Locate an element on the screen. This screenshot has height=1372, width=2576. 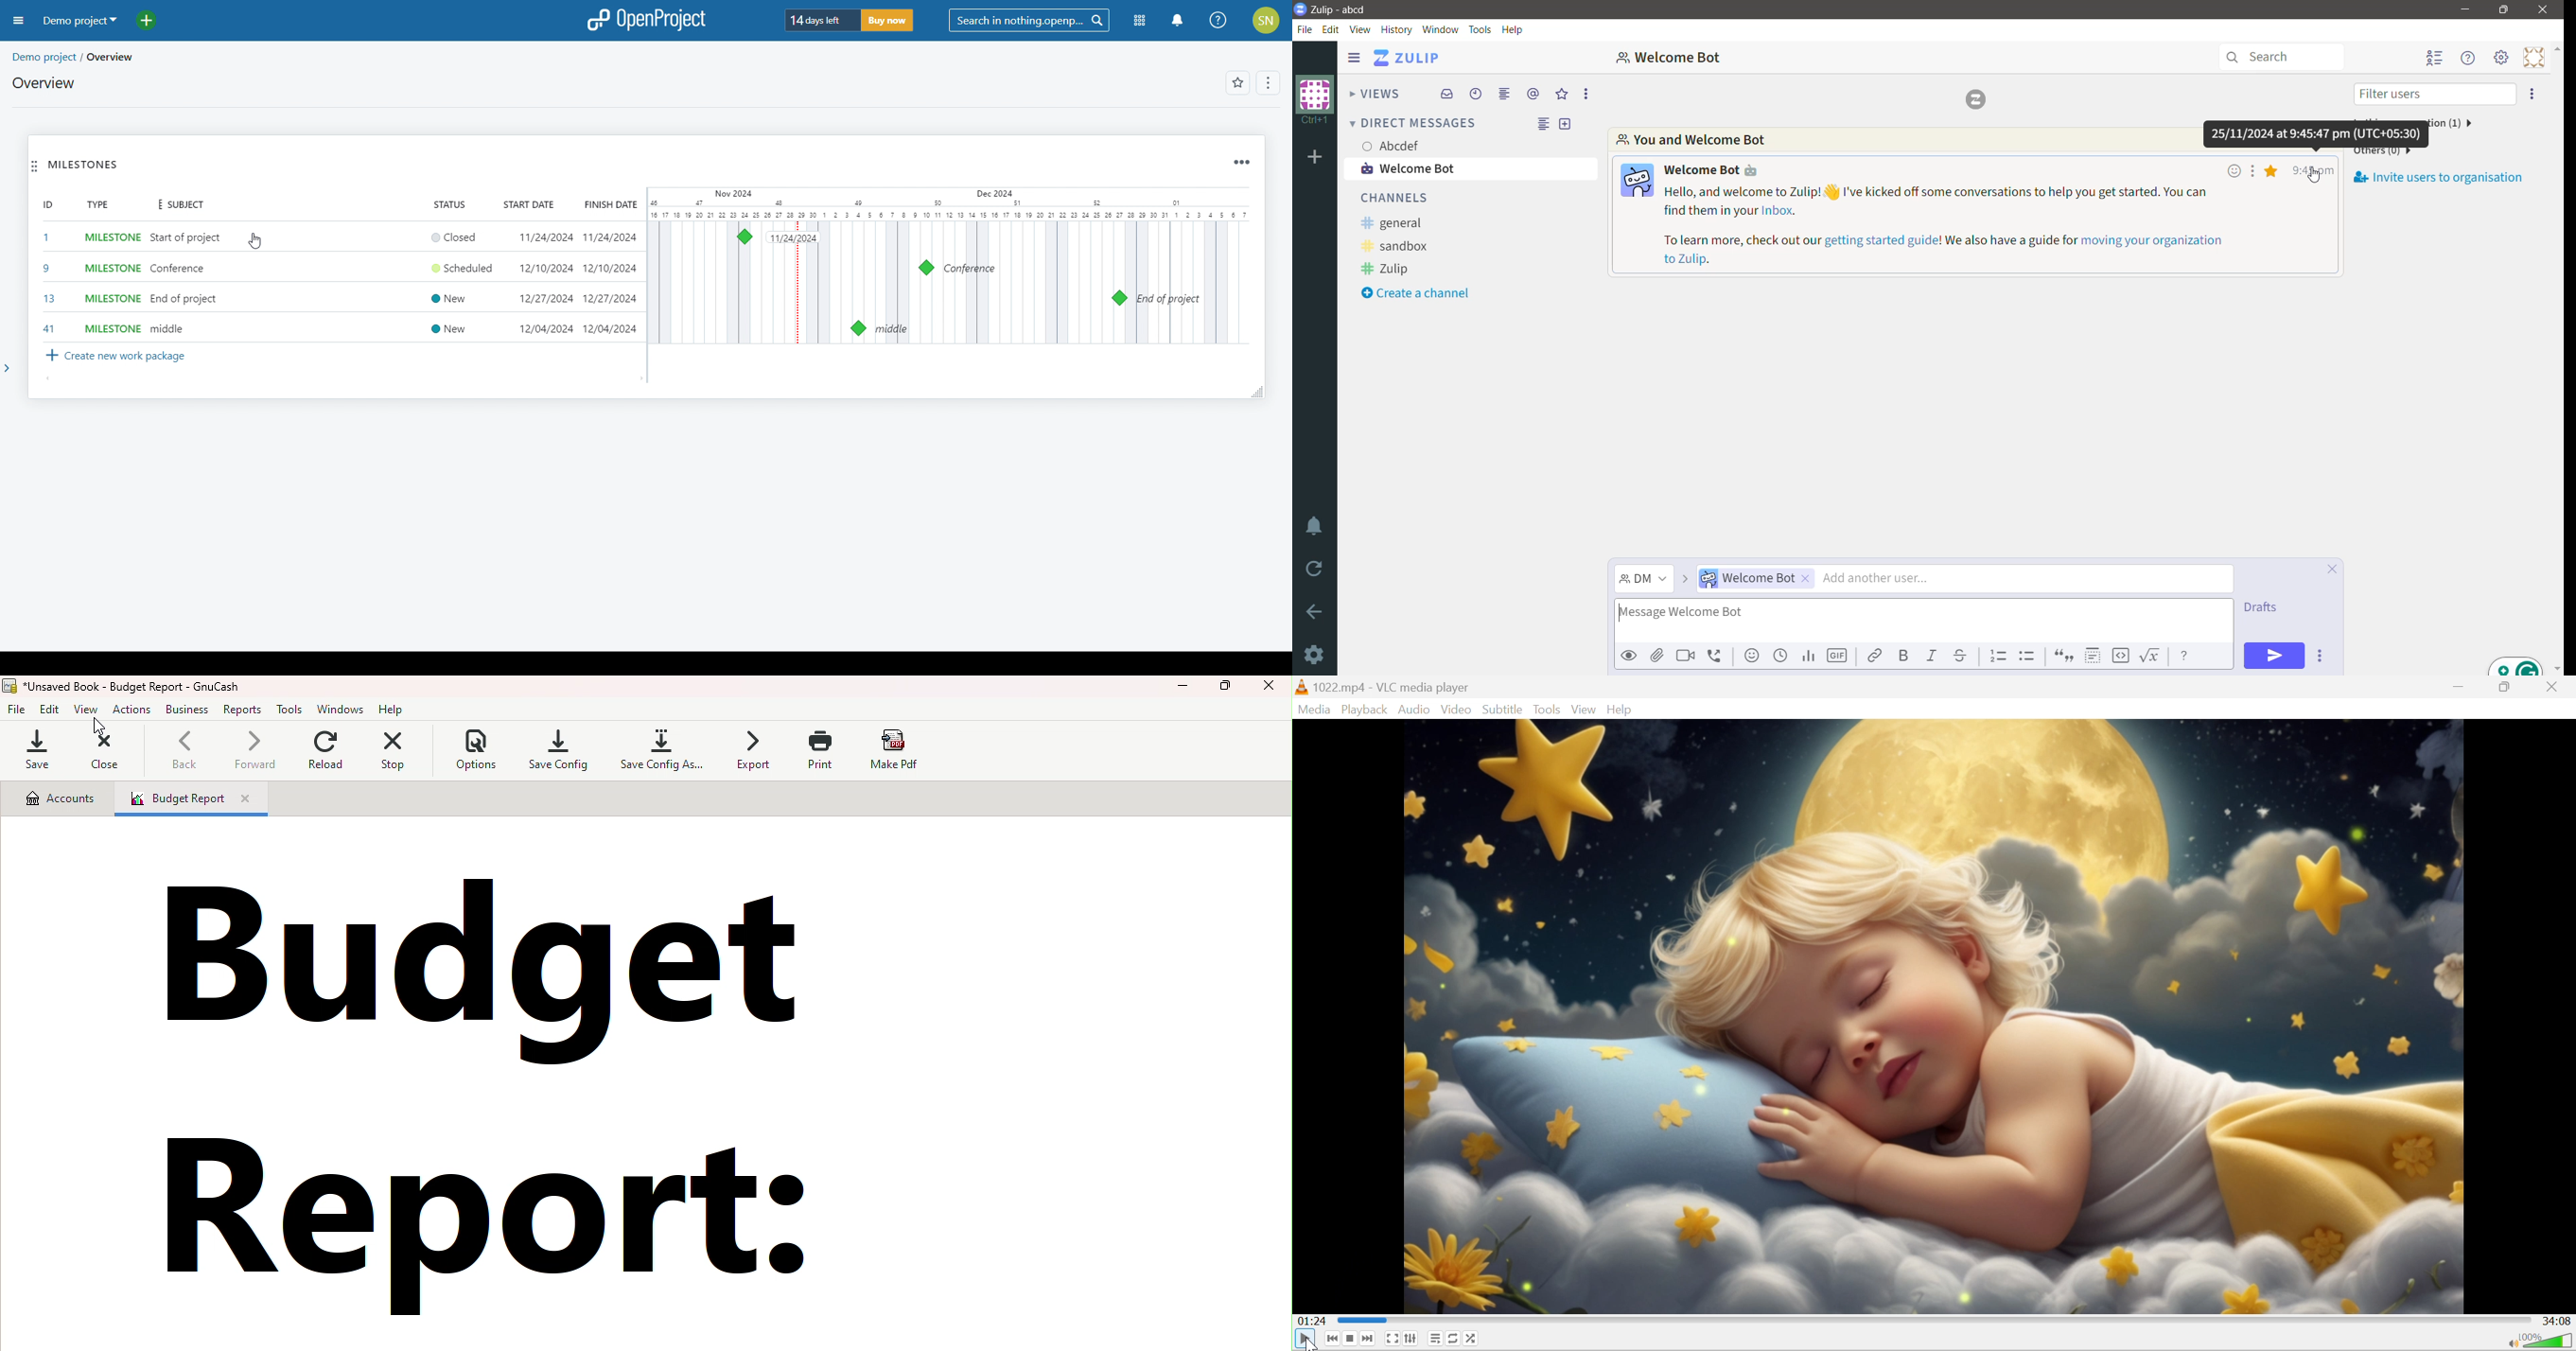
11/24/2024 is located at coordinates (545, 235).